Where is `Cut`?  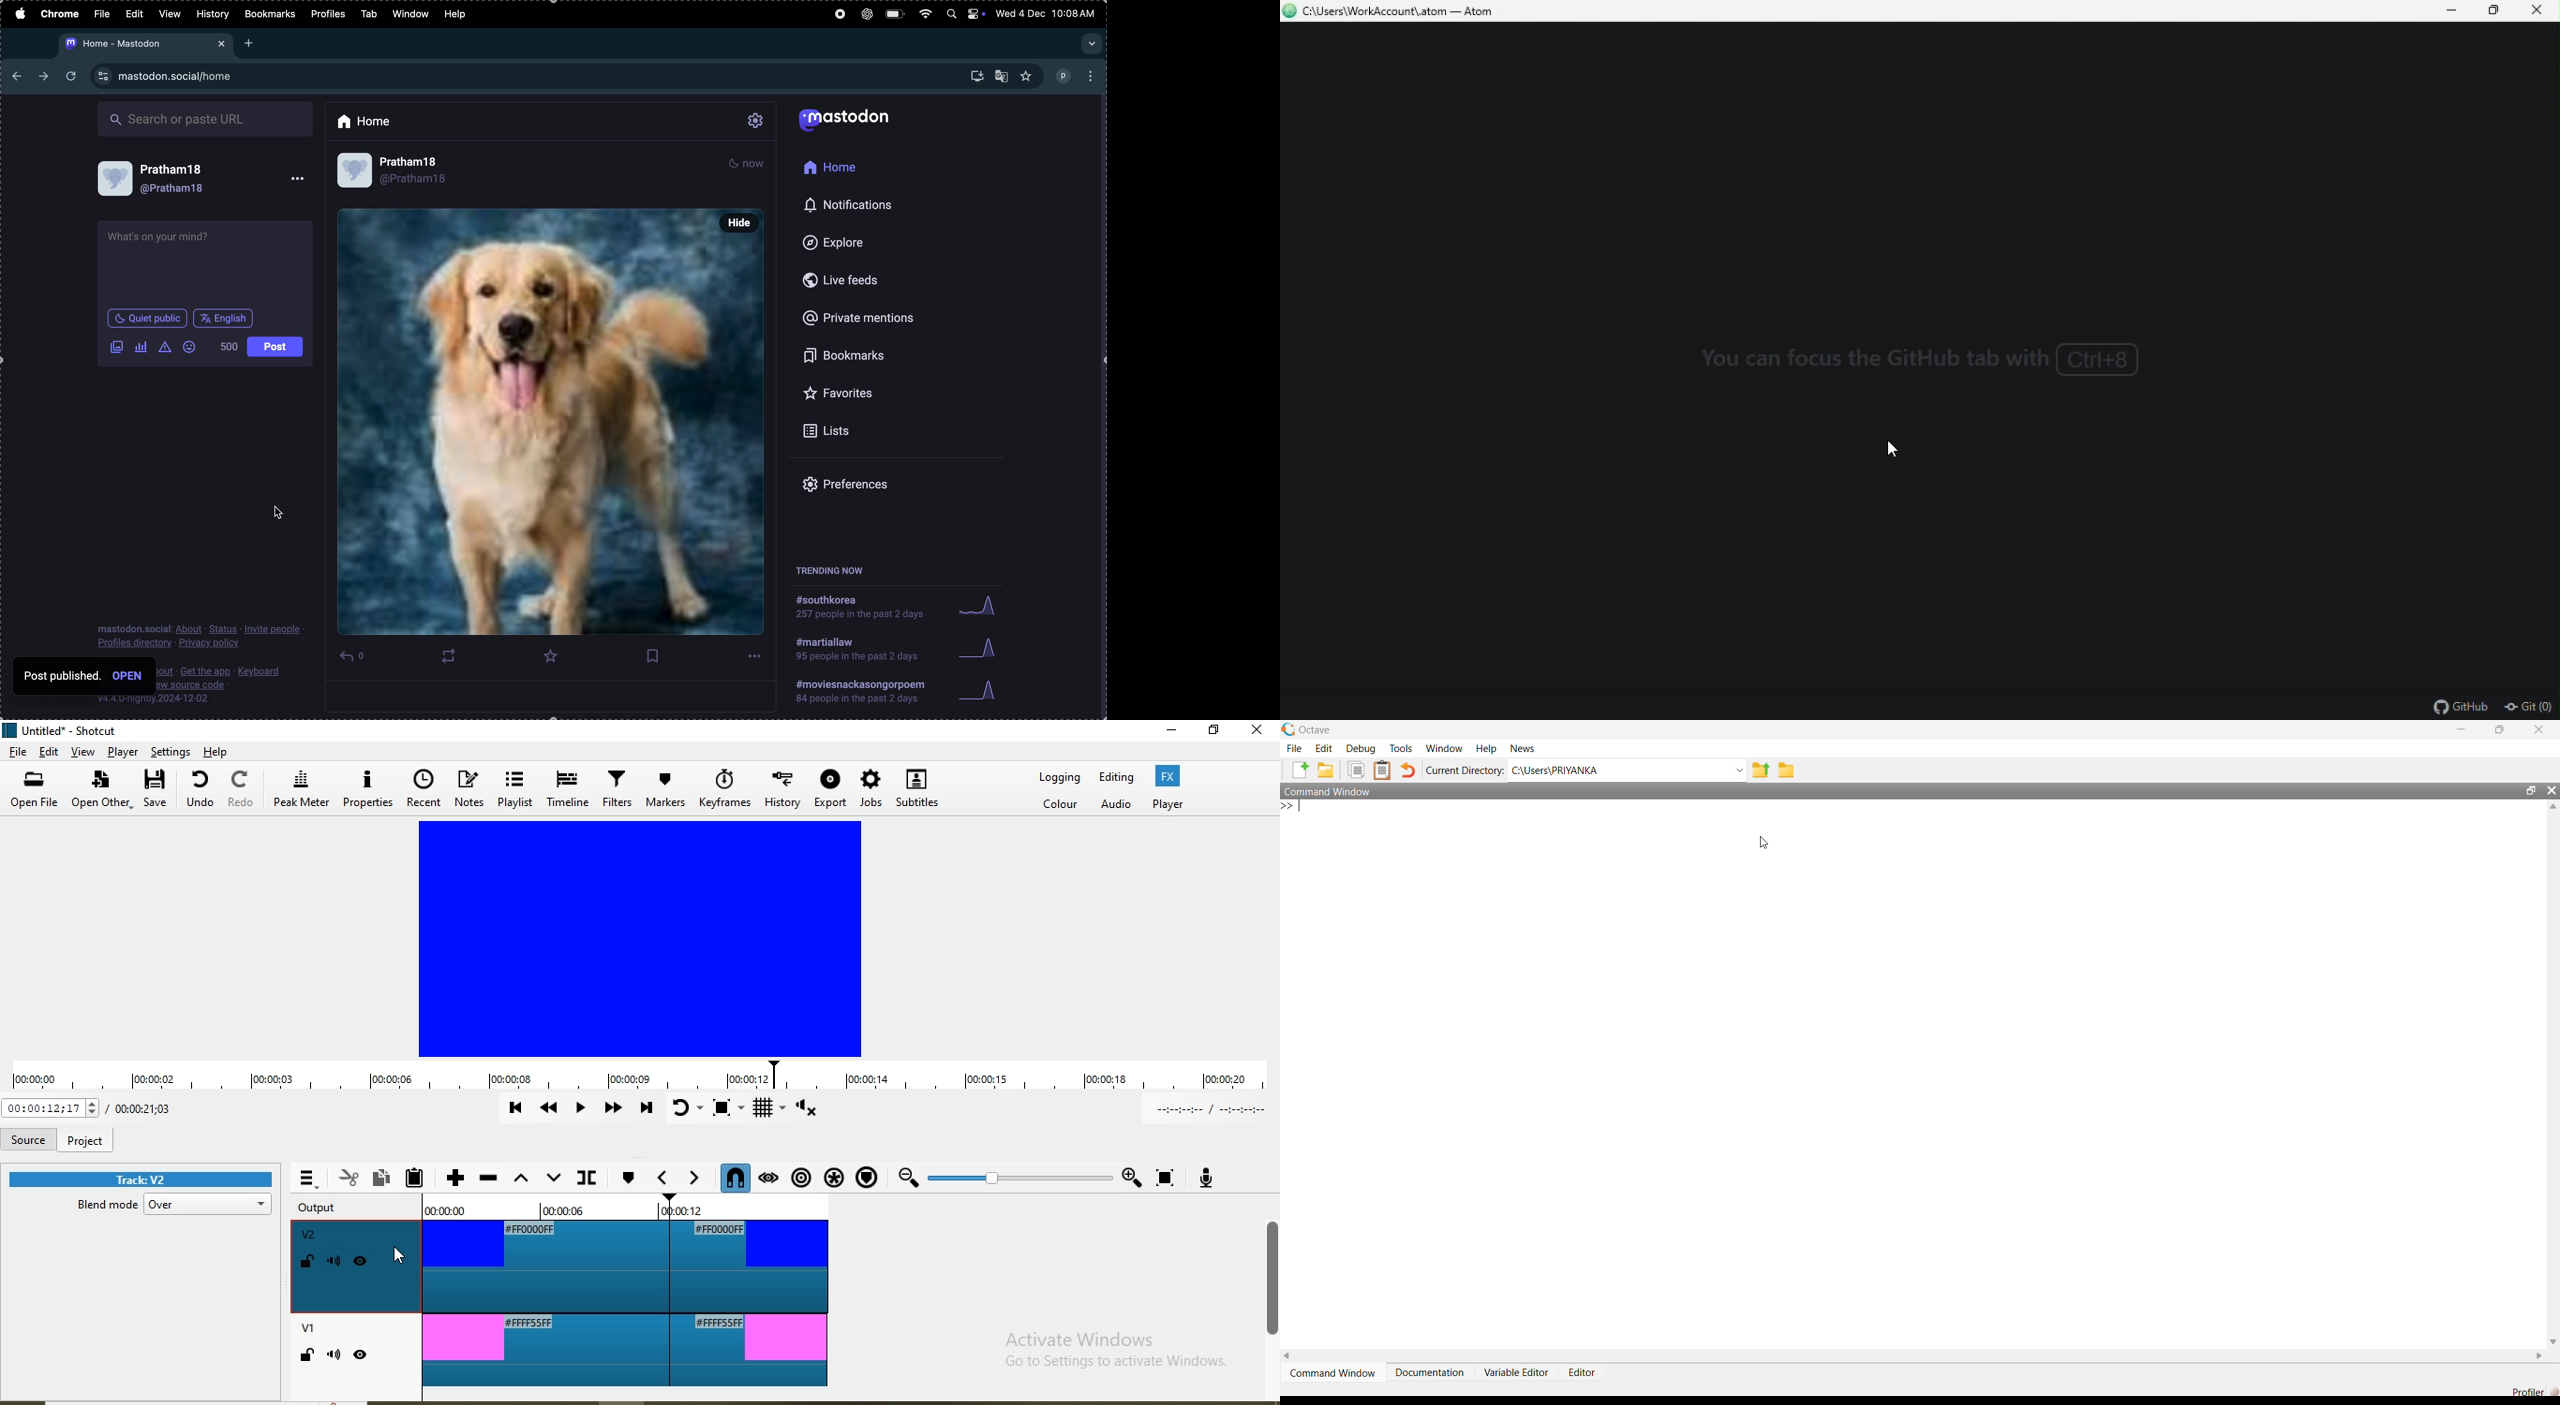
Cut is located at coordinates (349, 1179).